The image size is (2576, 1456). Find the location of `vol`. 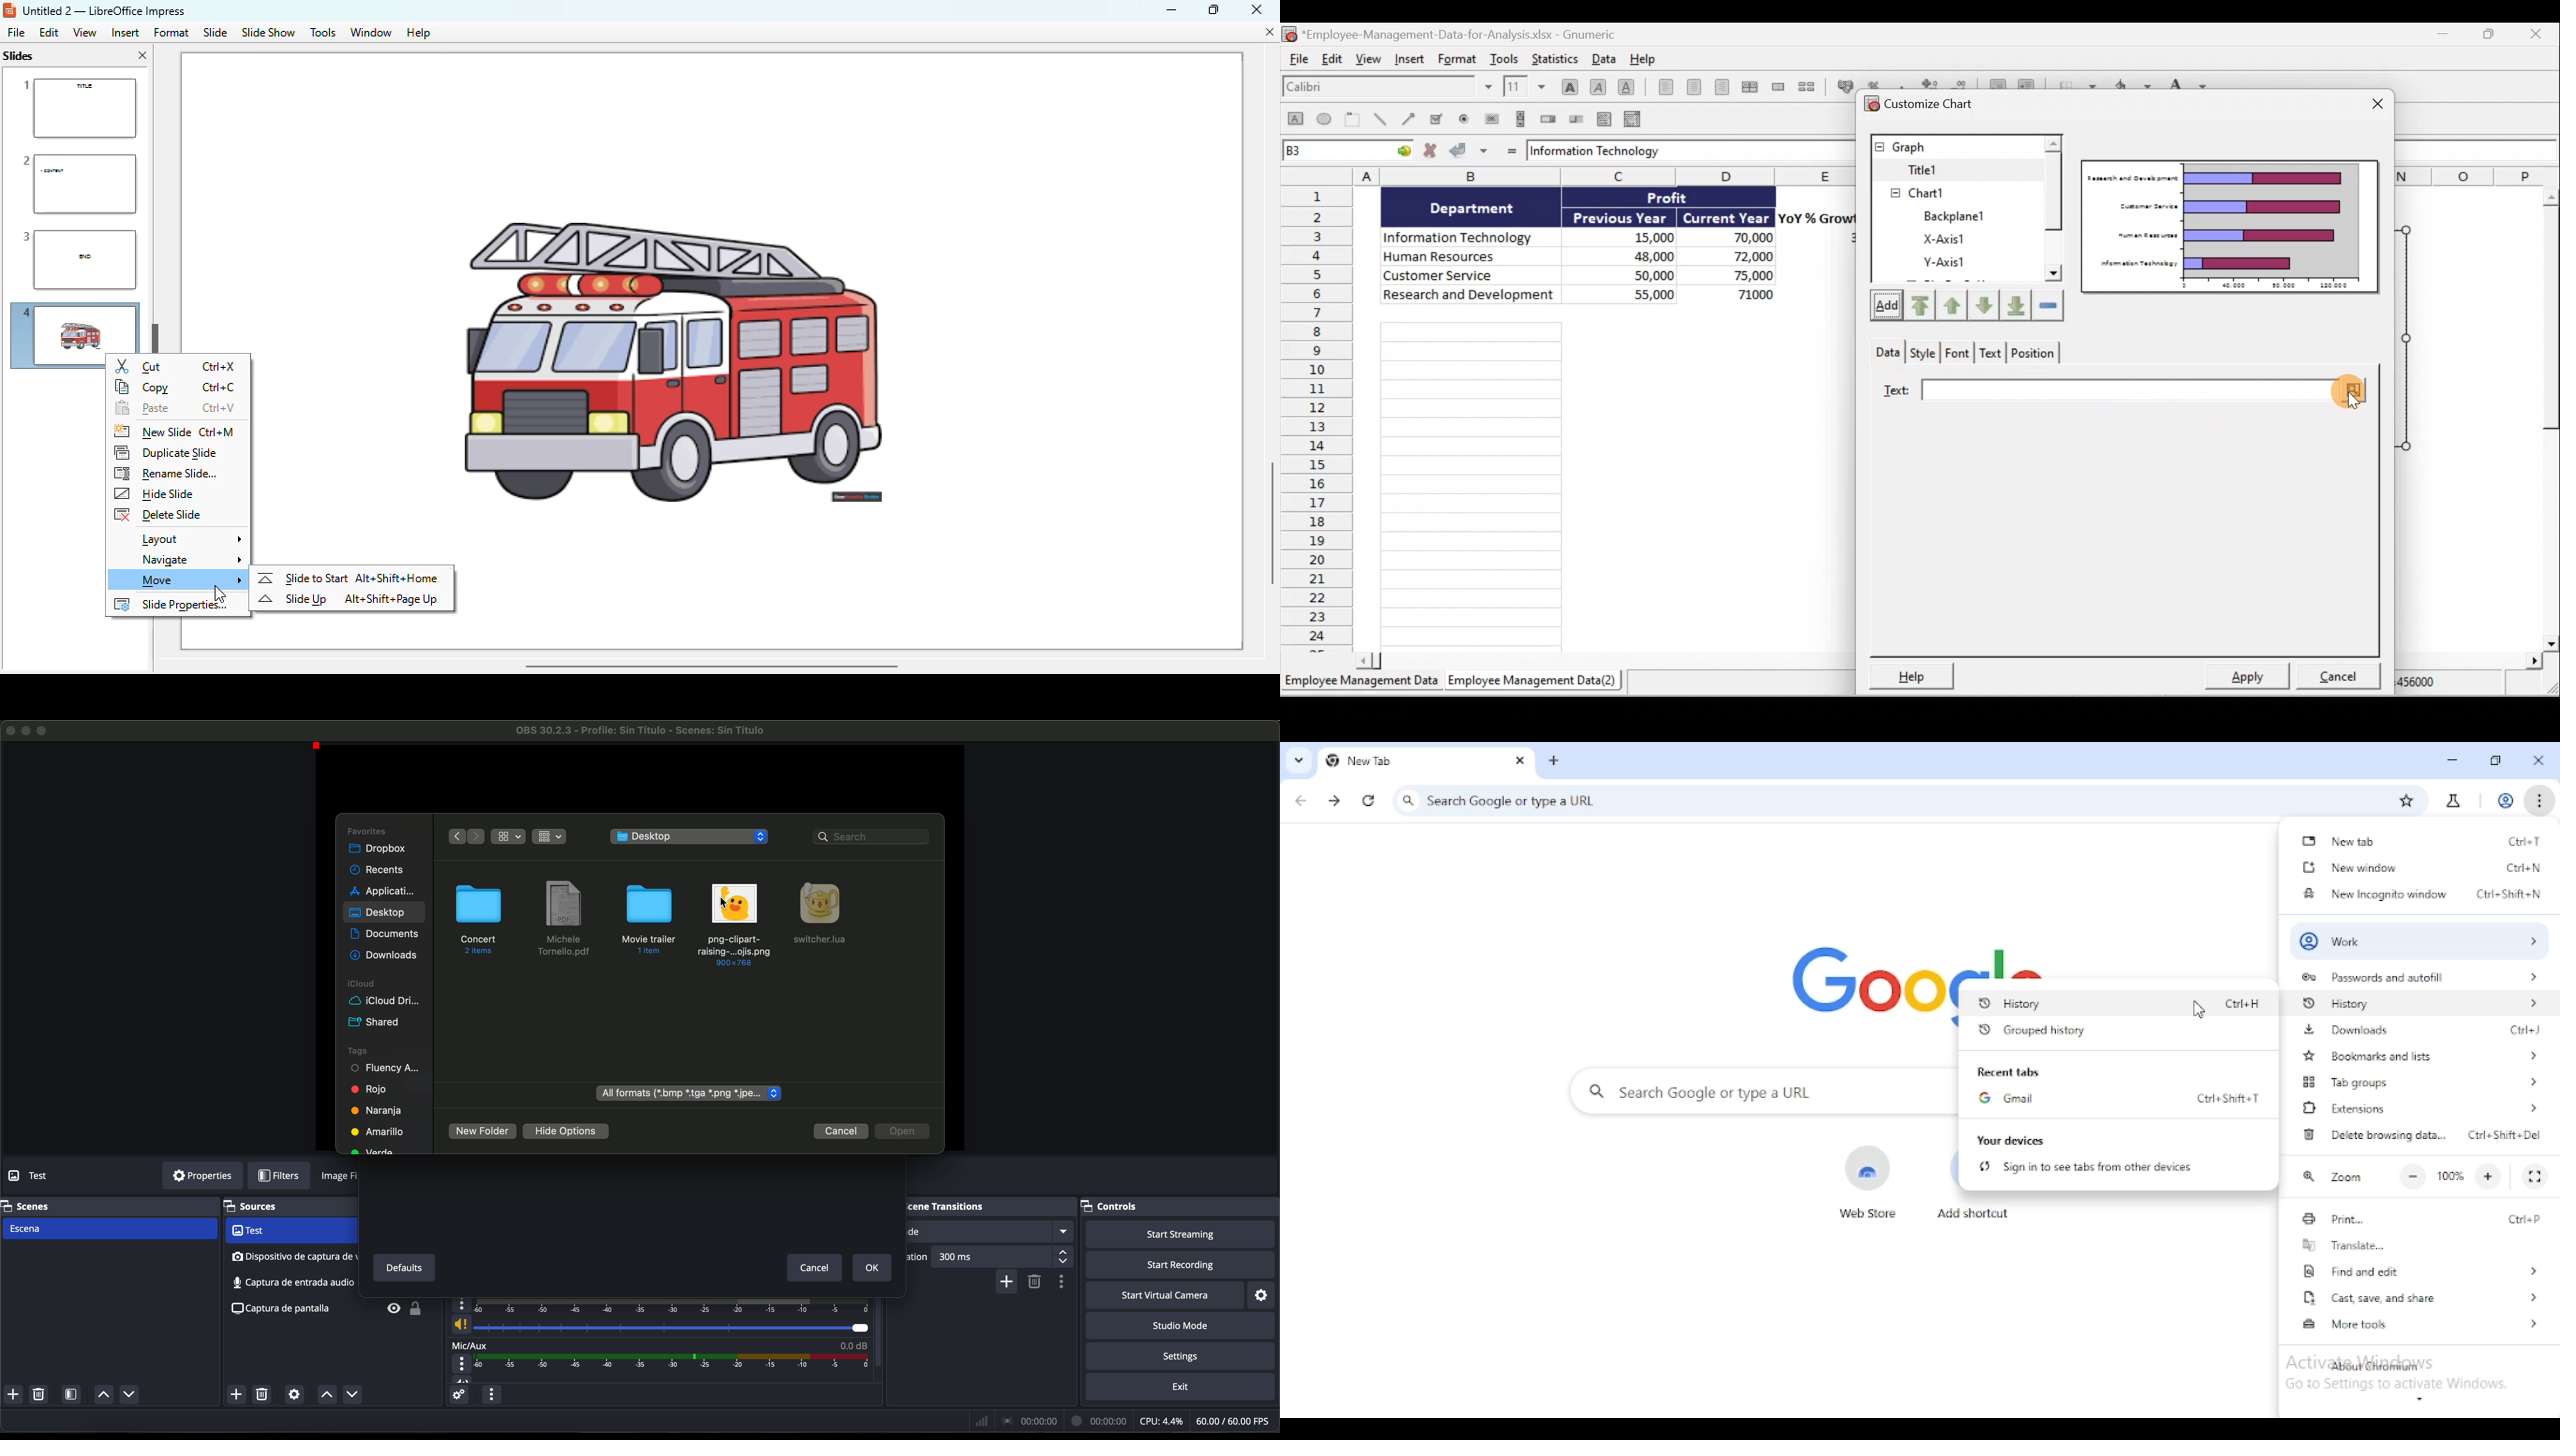

vol is located at coordinates (659, 1325).